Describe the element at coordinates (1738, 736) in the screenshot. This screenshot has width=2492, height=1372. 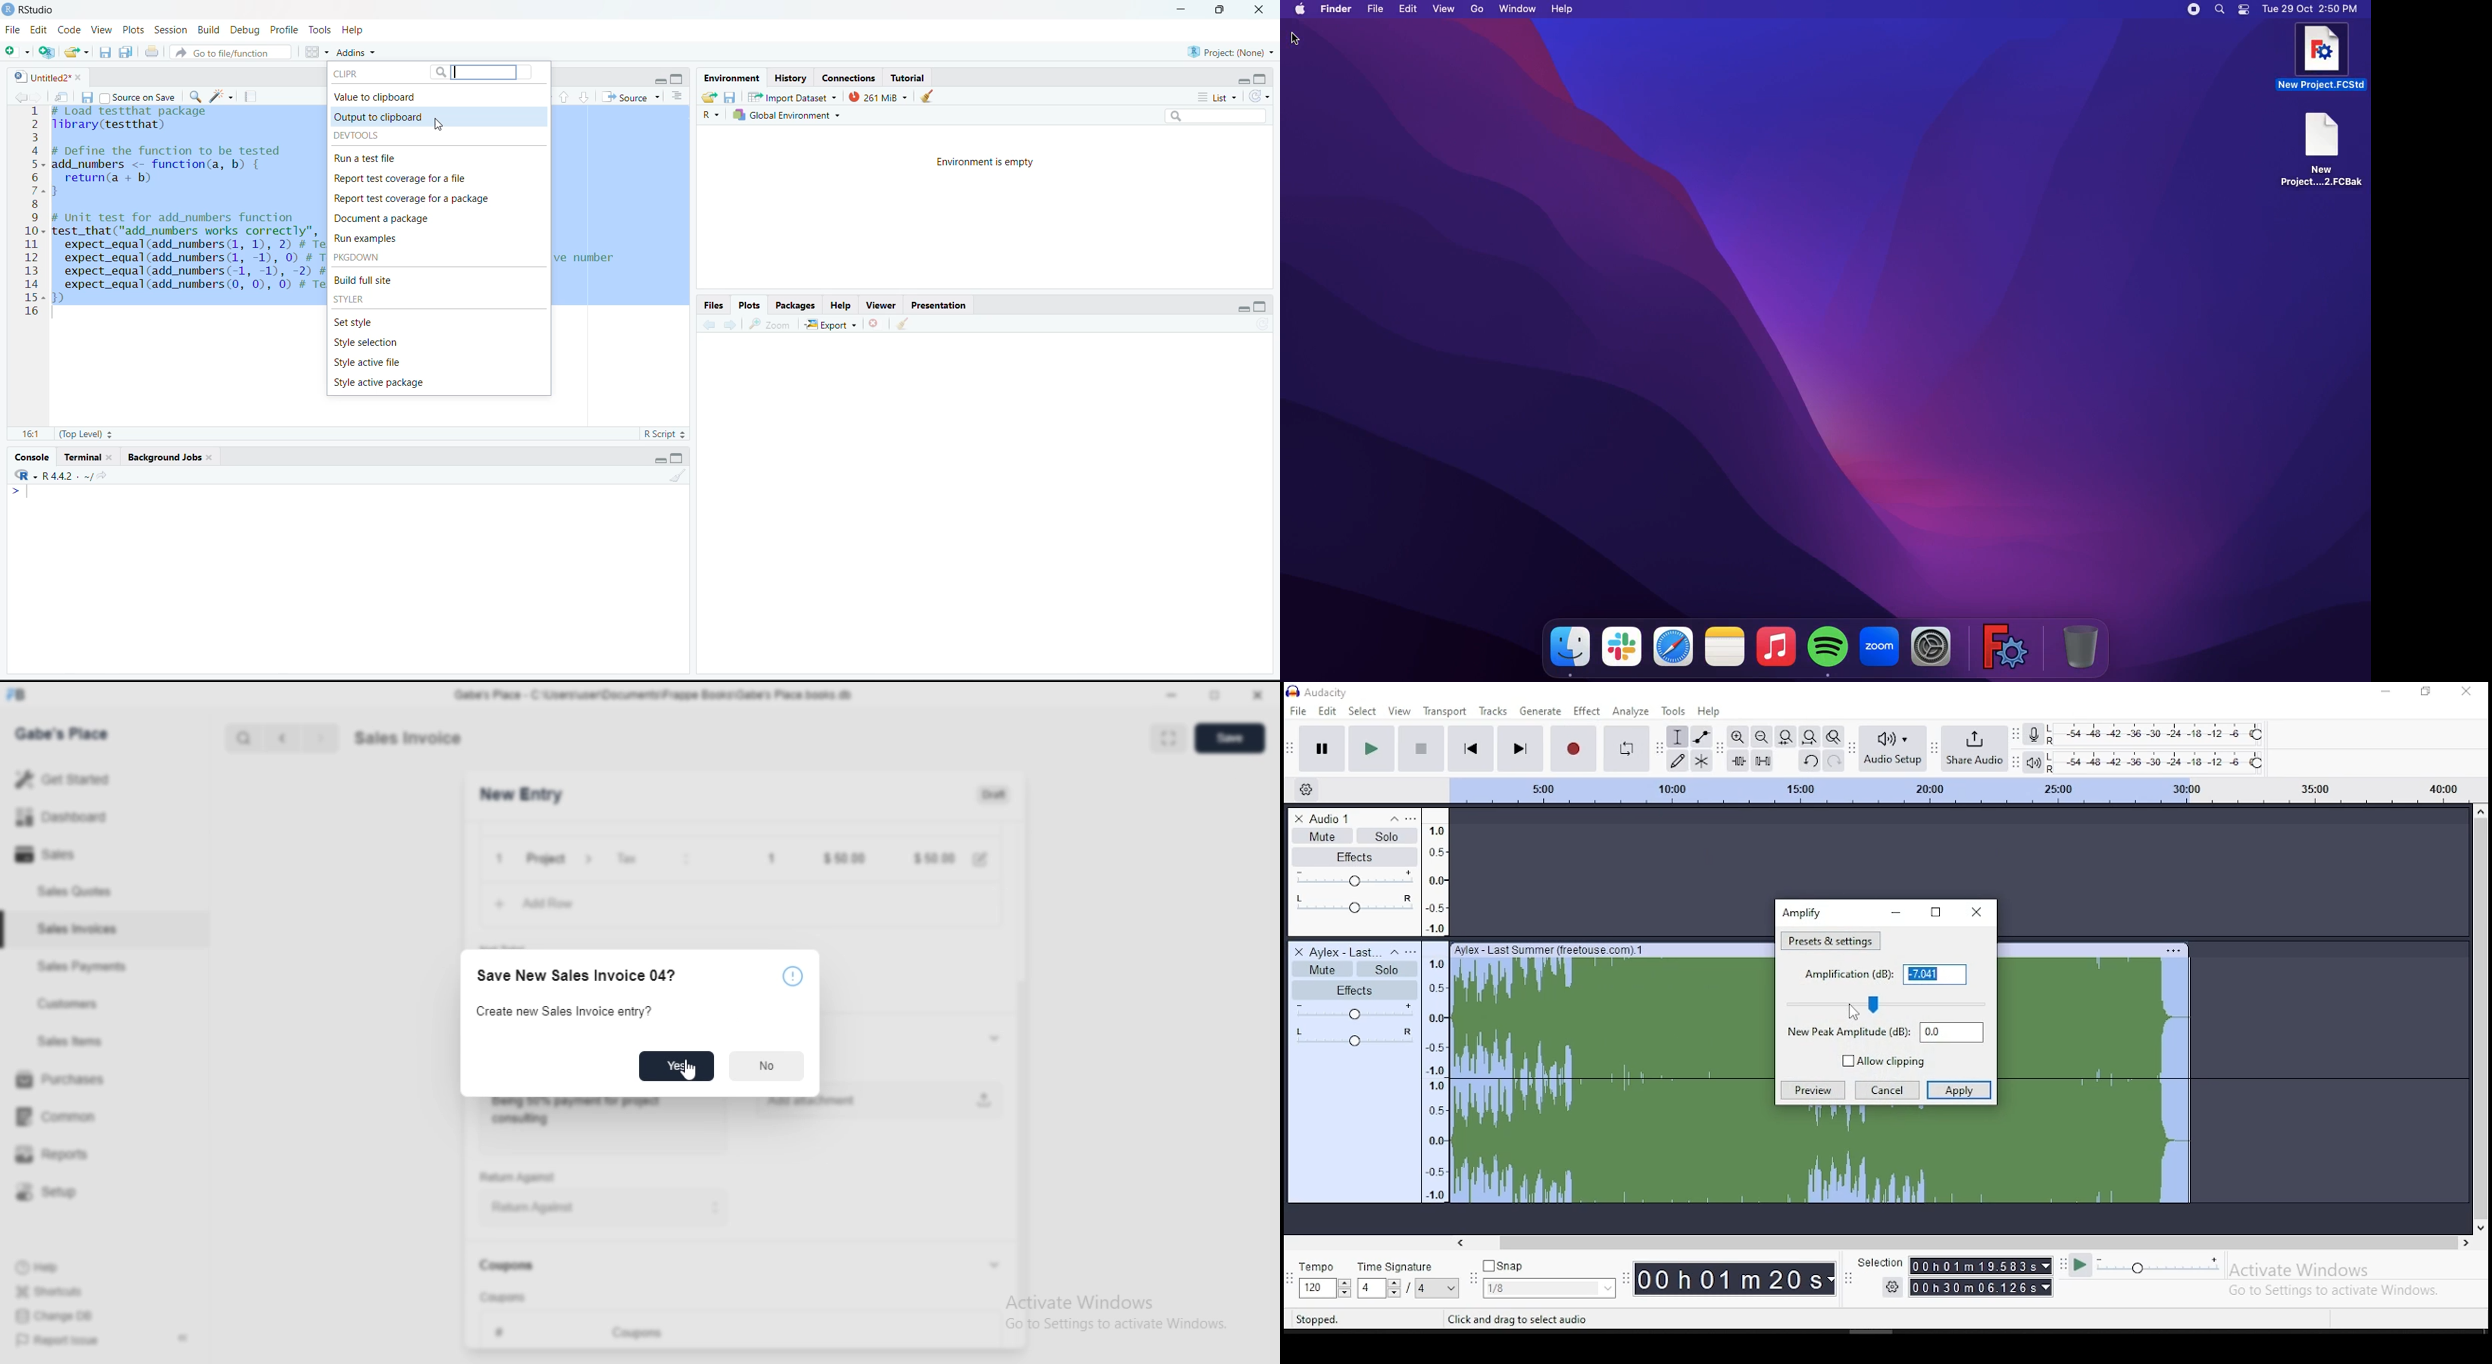
I see `zoom in` at that location.